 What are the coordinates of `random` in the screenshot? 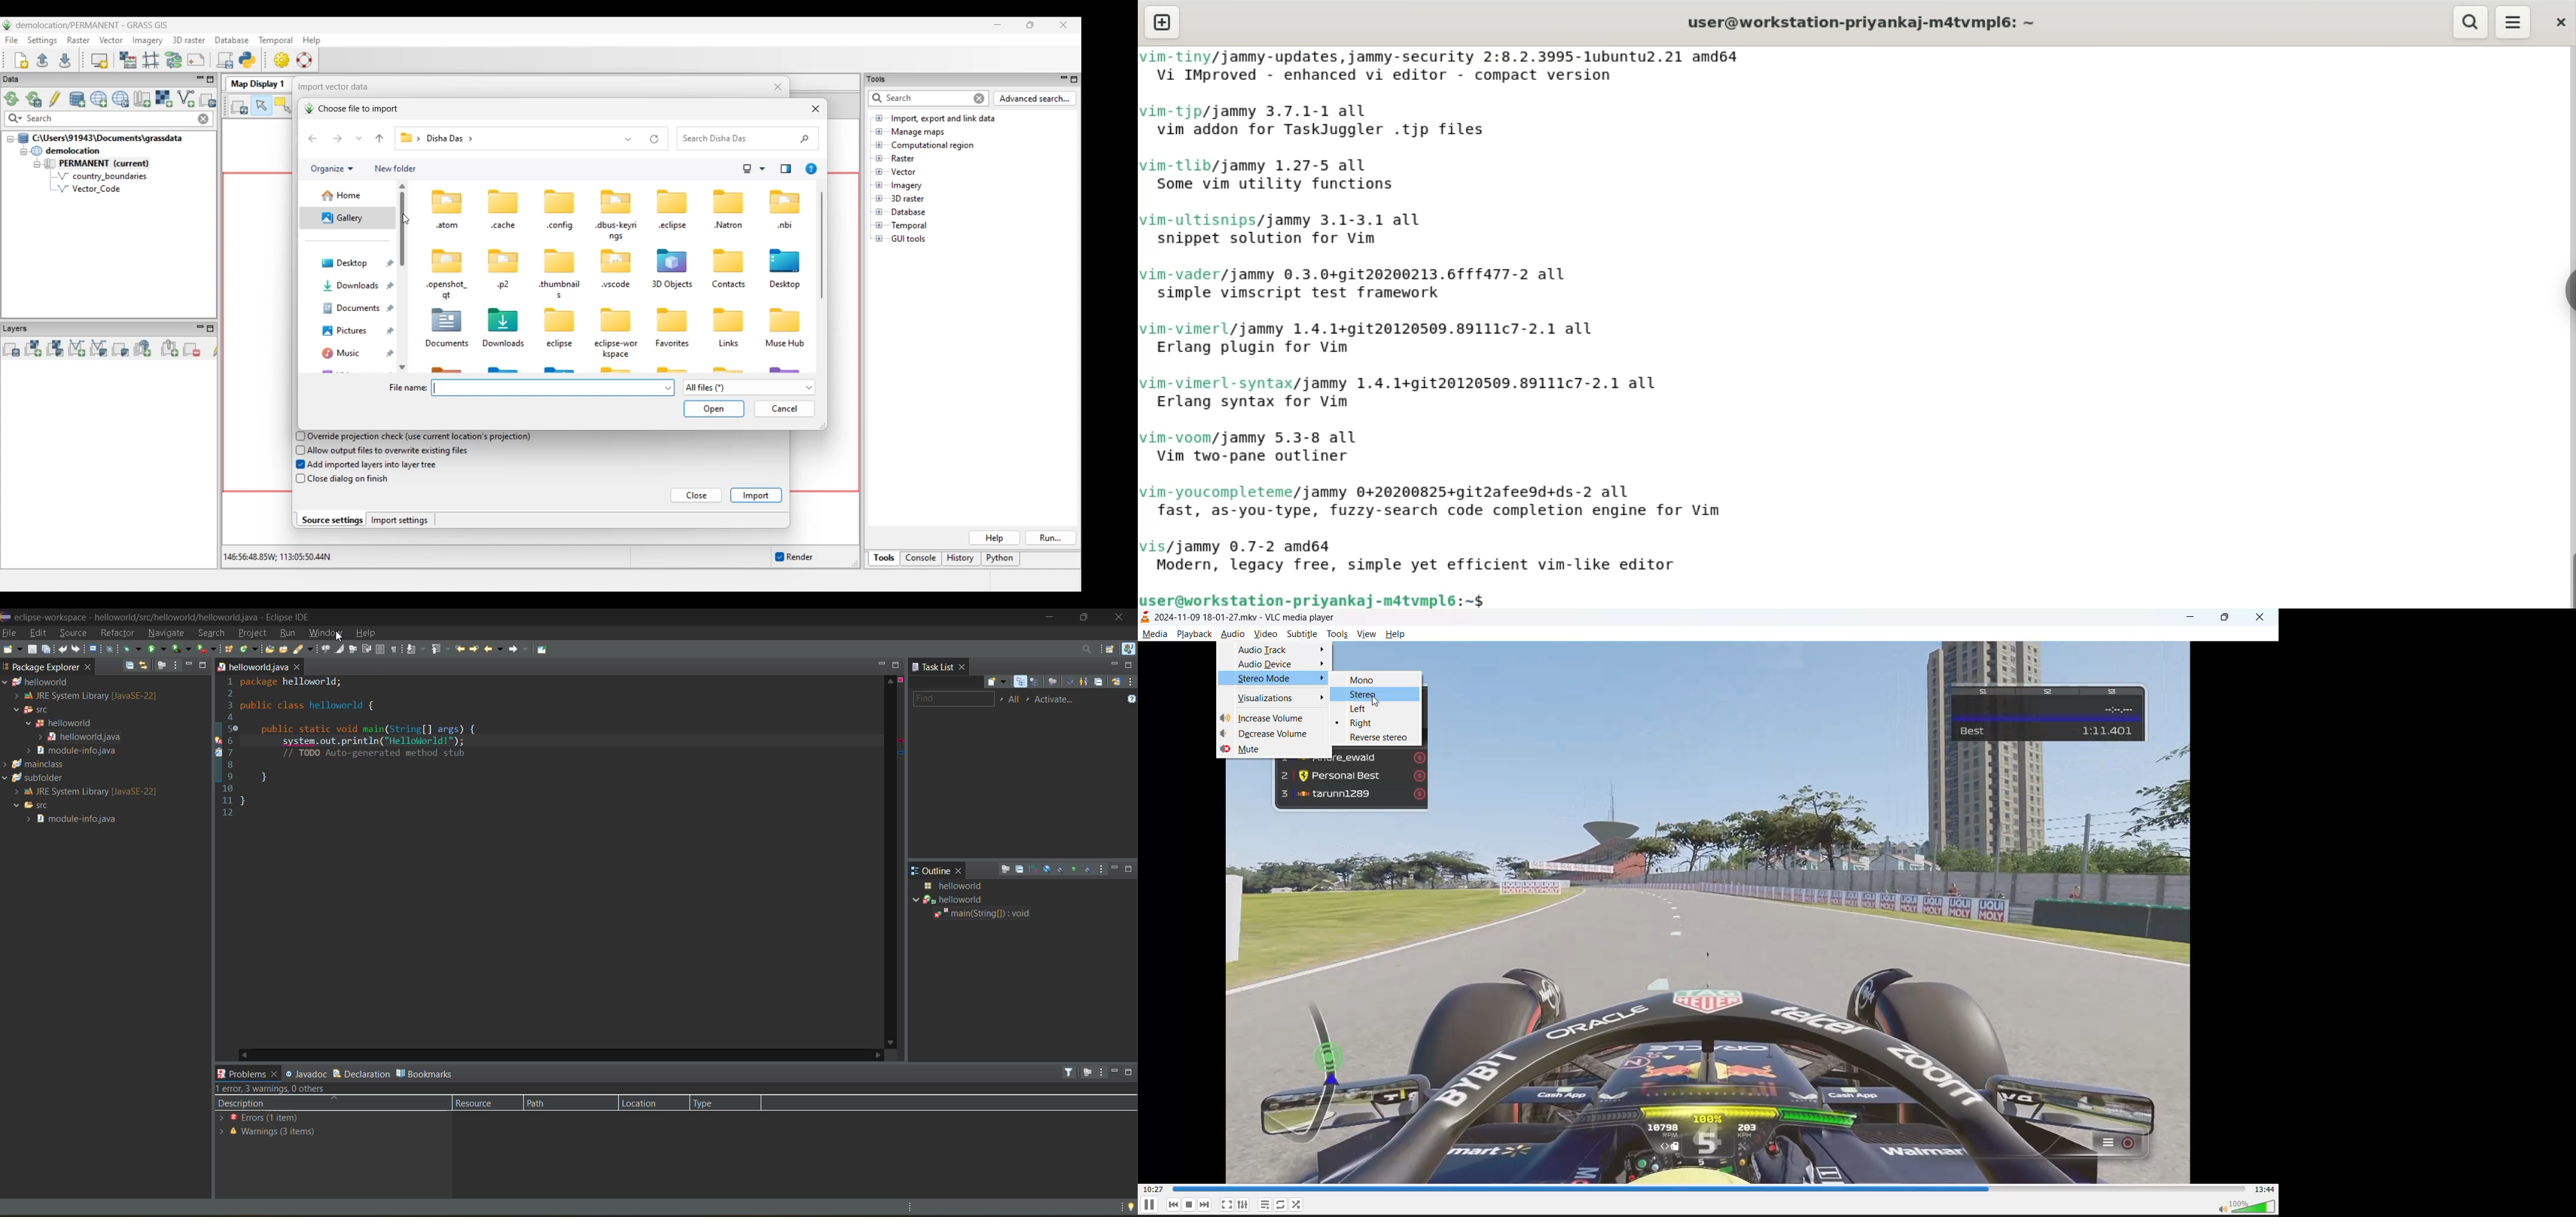 It's located at (1300, 1205).